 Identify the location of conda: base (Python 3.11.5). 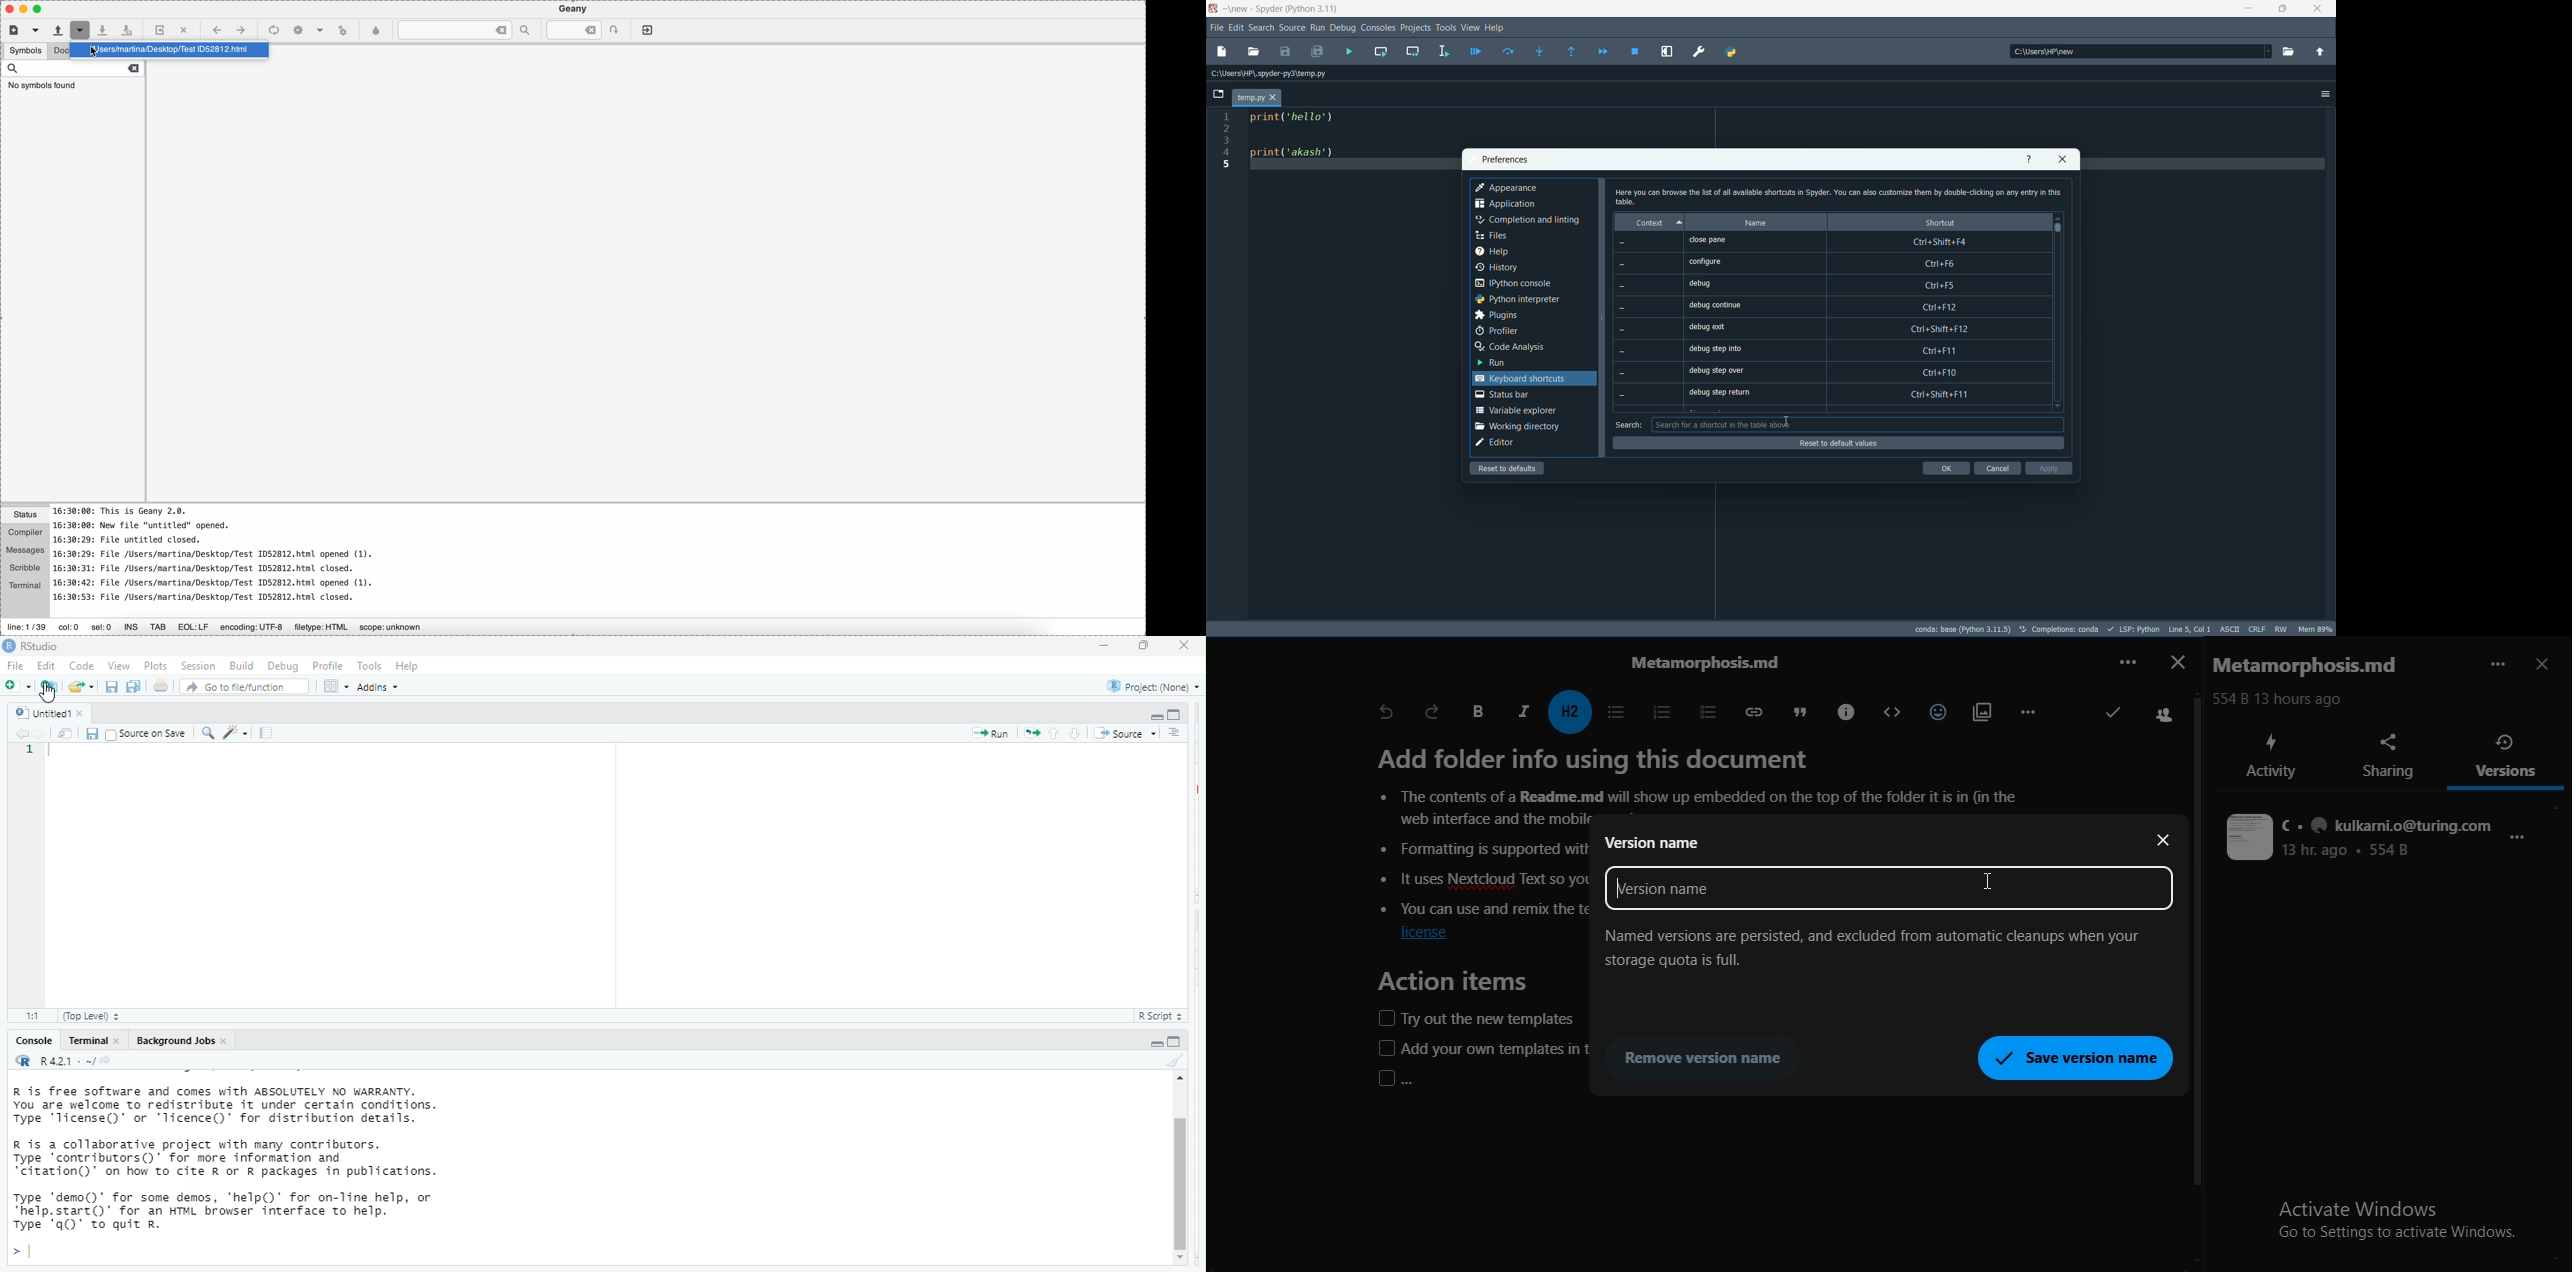
(1963, 630).